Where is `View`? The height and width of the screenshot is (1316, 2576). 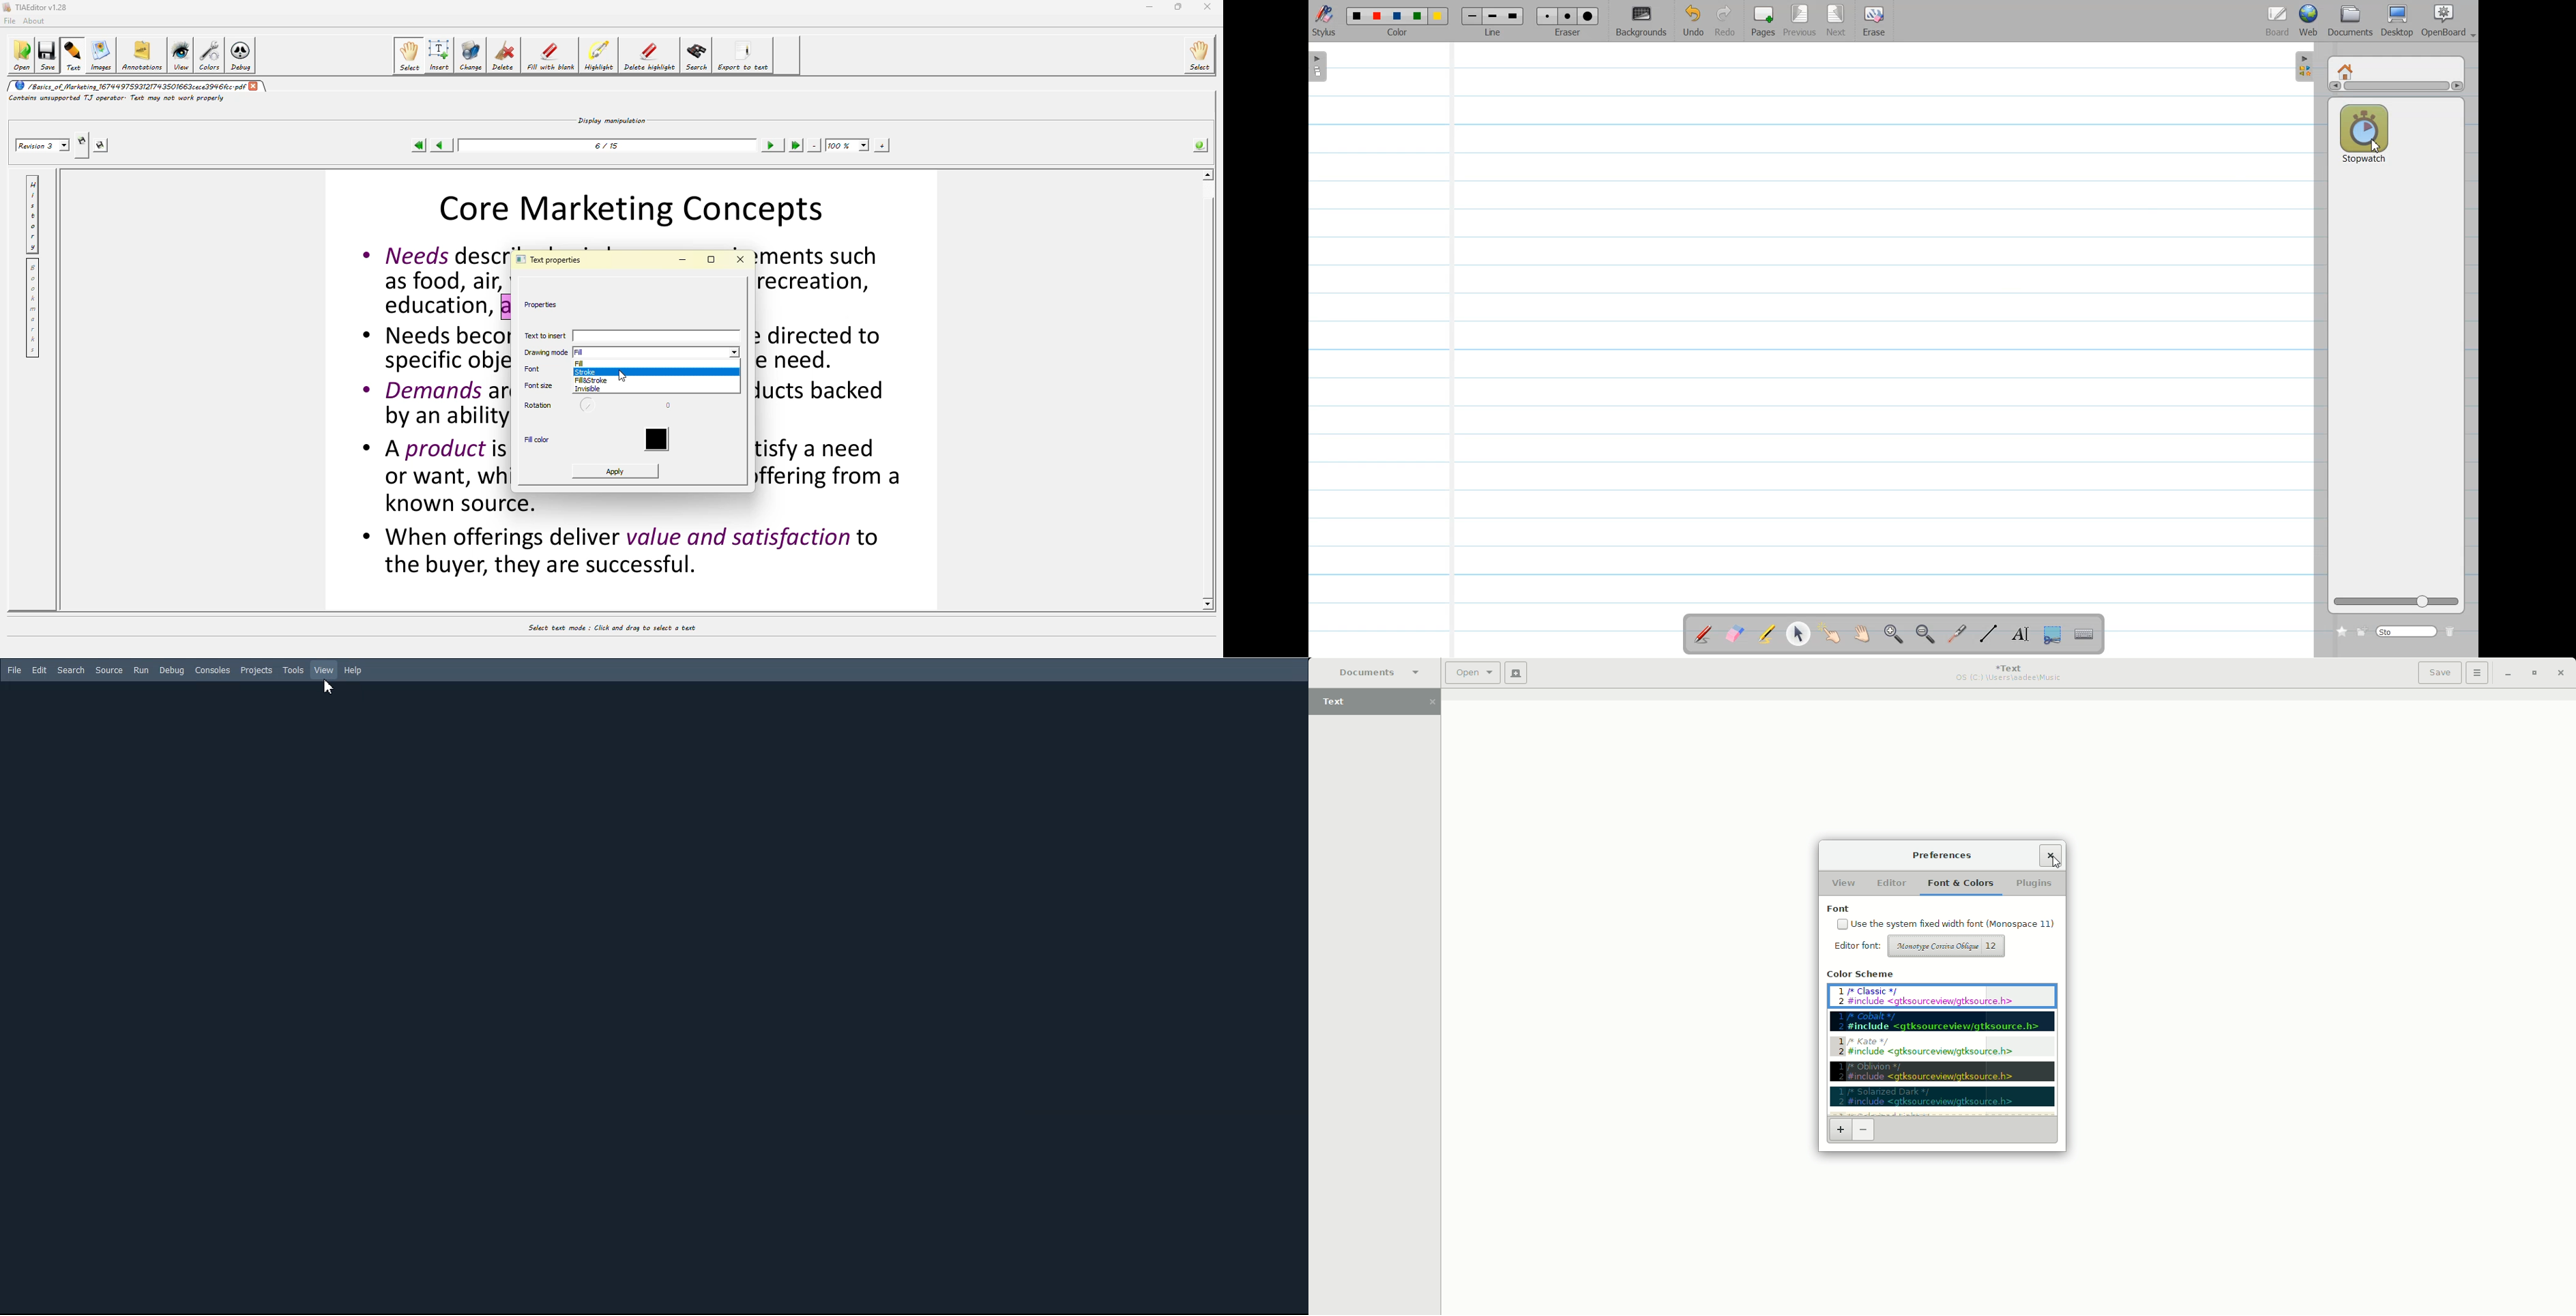 View is located at coordinates (324, 670).